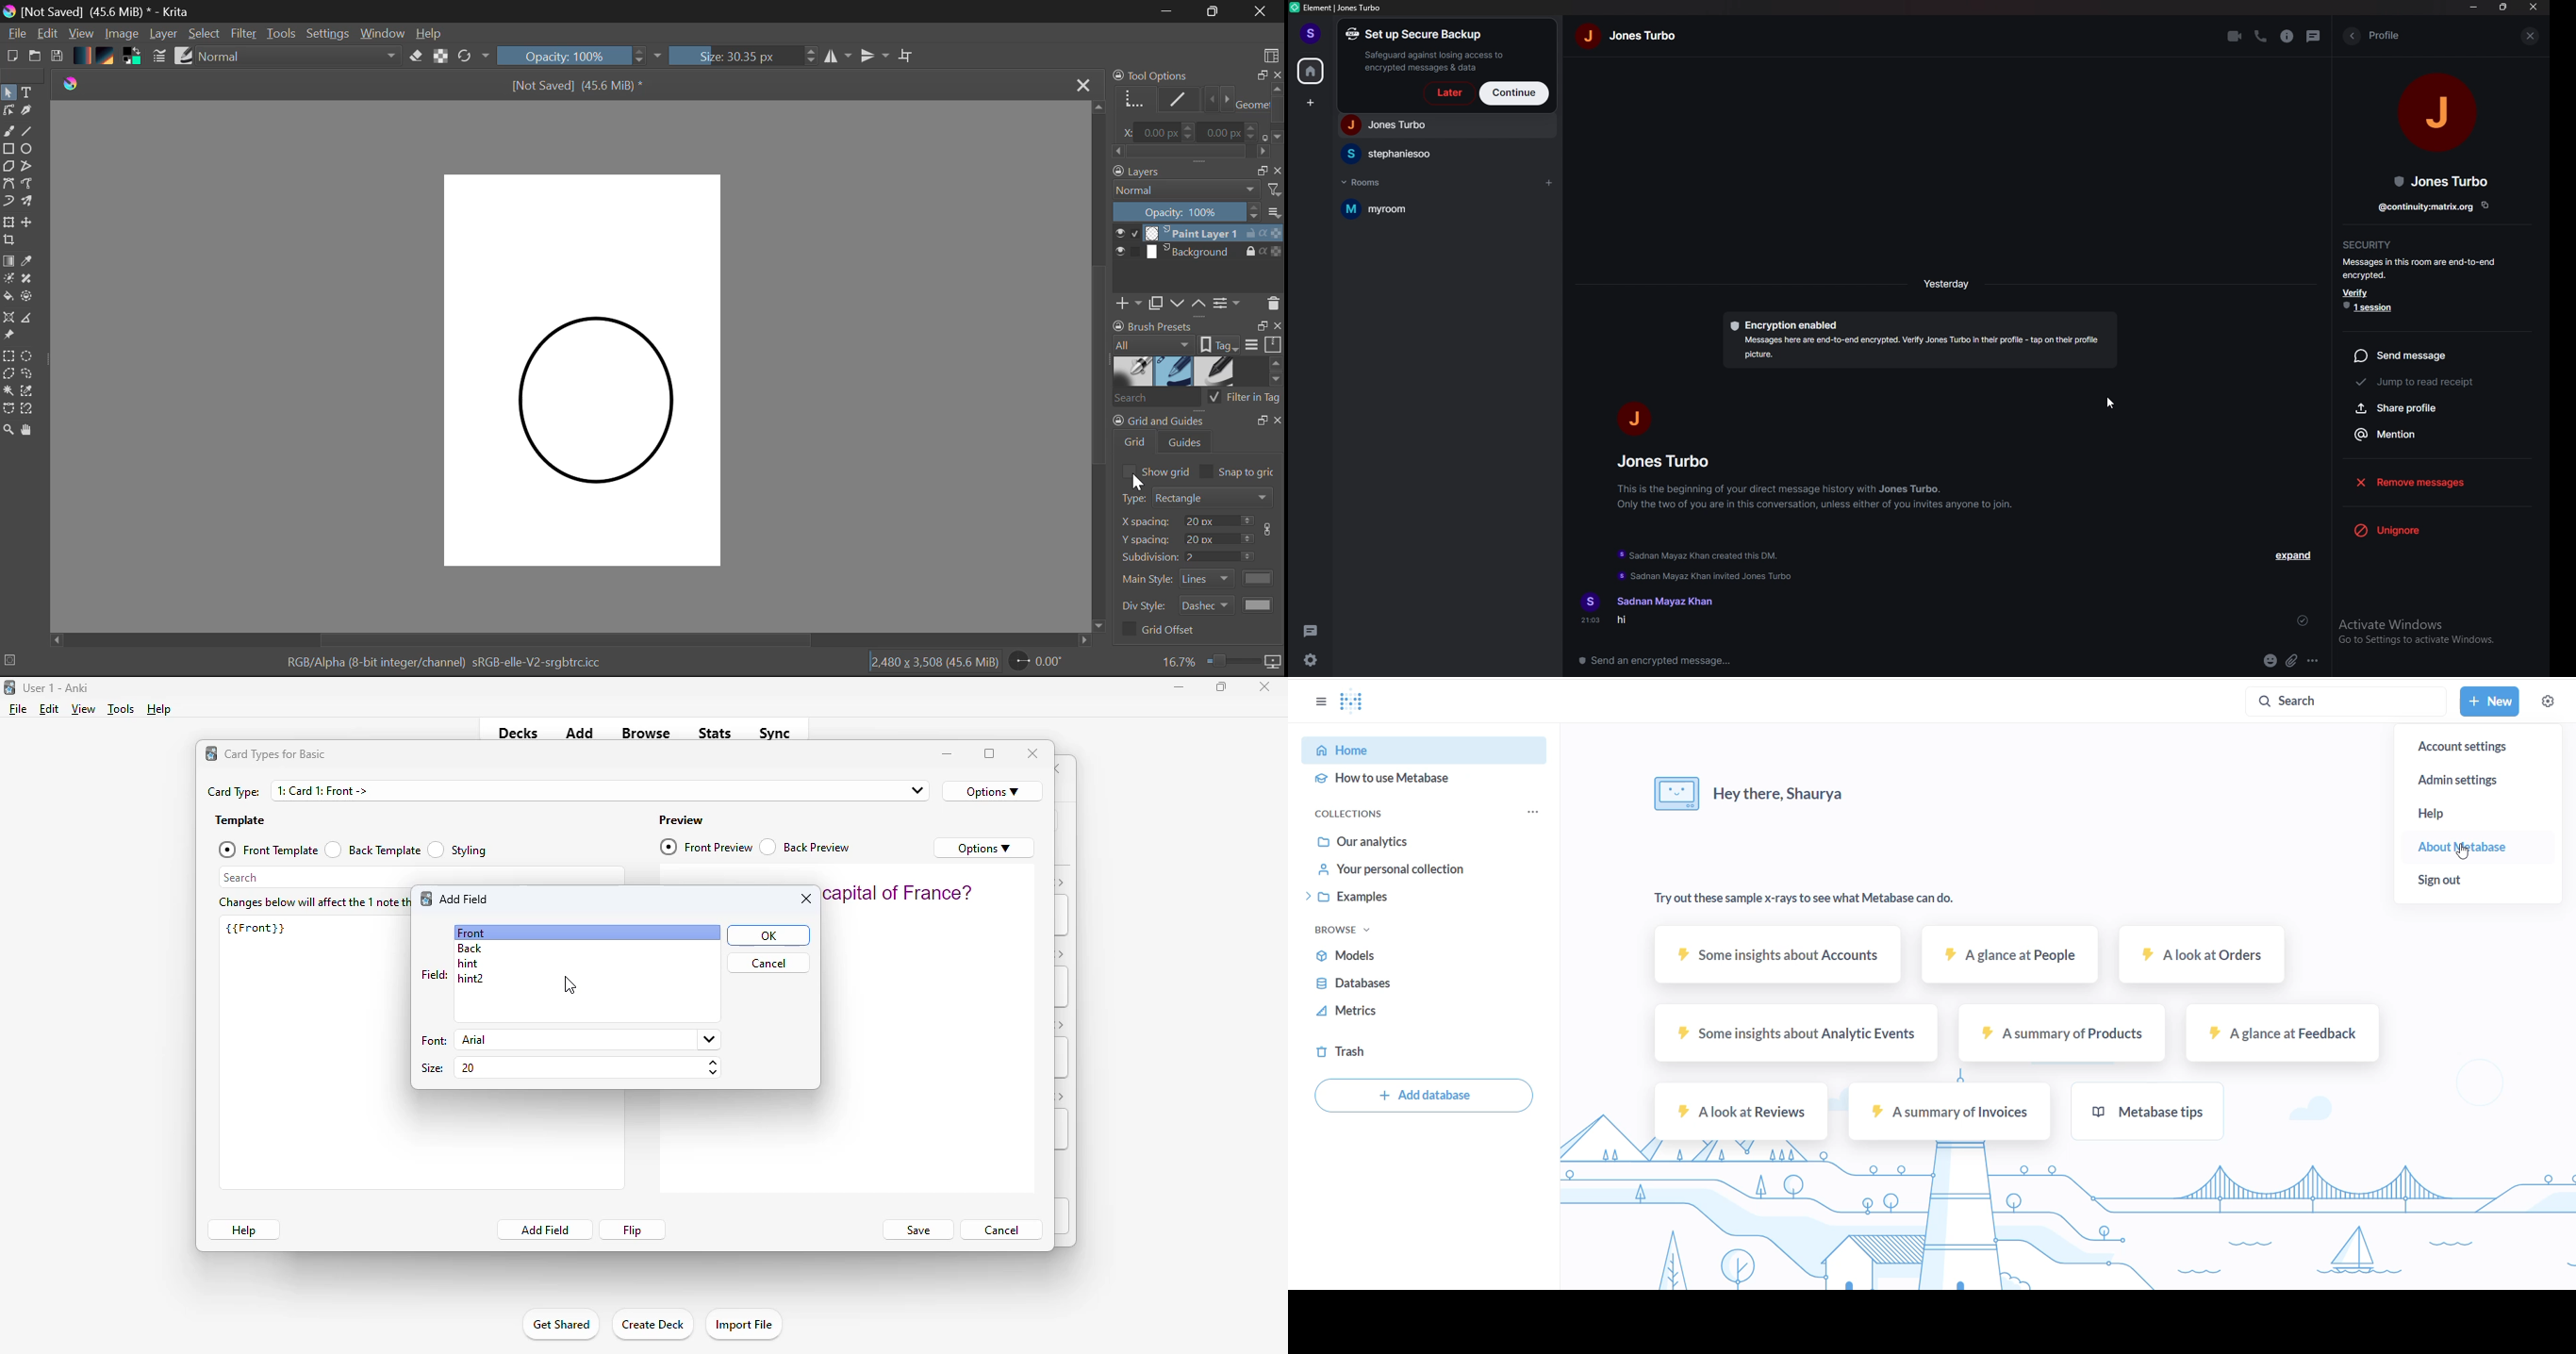  Describe the element at coordinates (652, 1323) in the screenshot. I see `create deck` at that location.